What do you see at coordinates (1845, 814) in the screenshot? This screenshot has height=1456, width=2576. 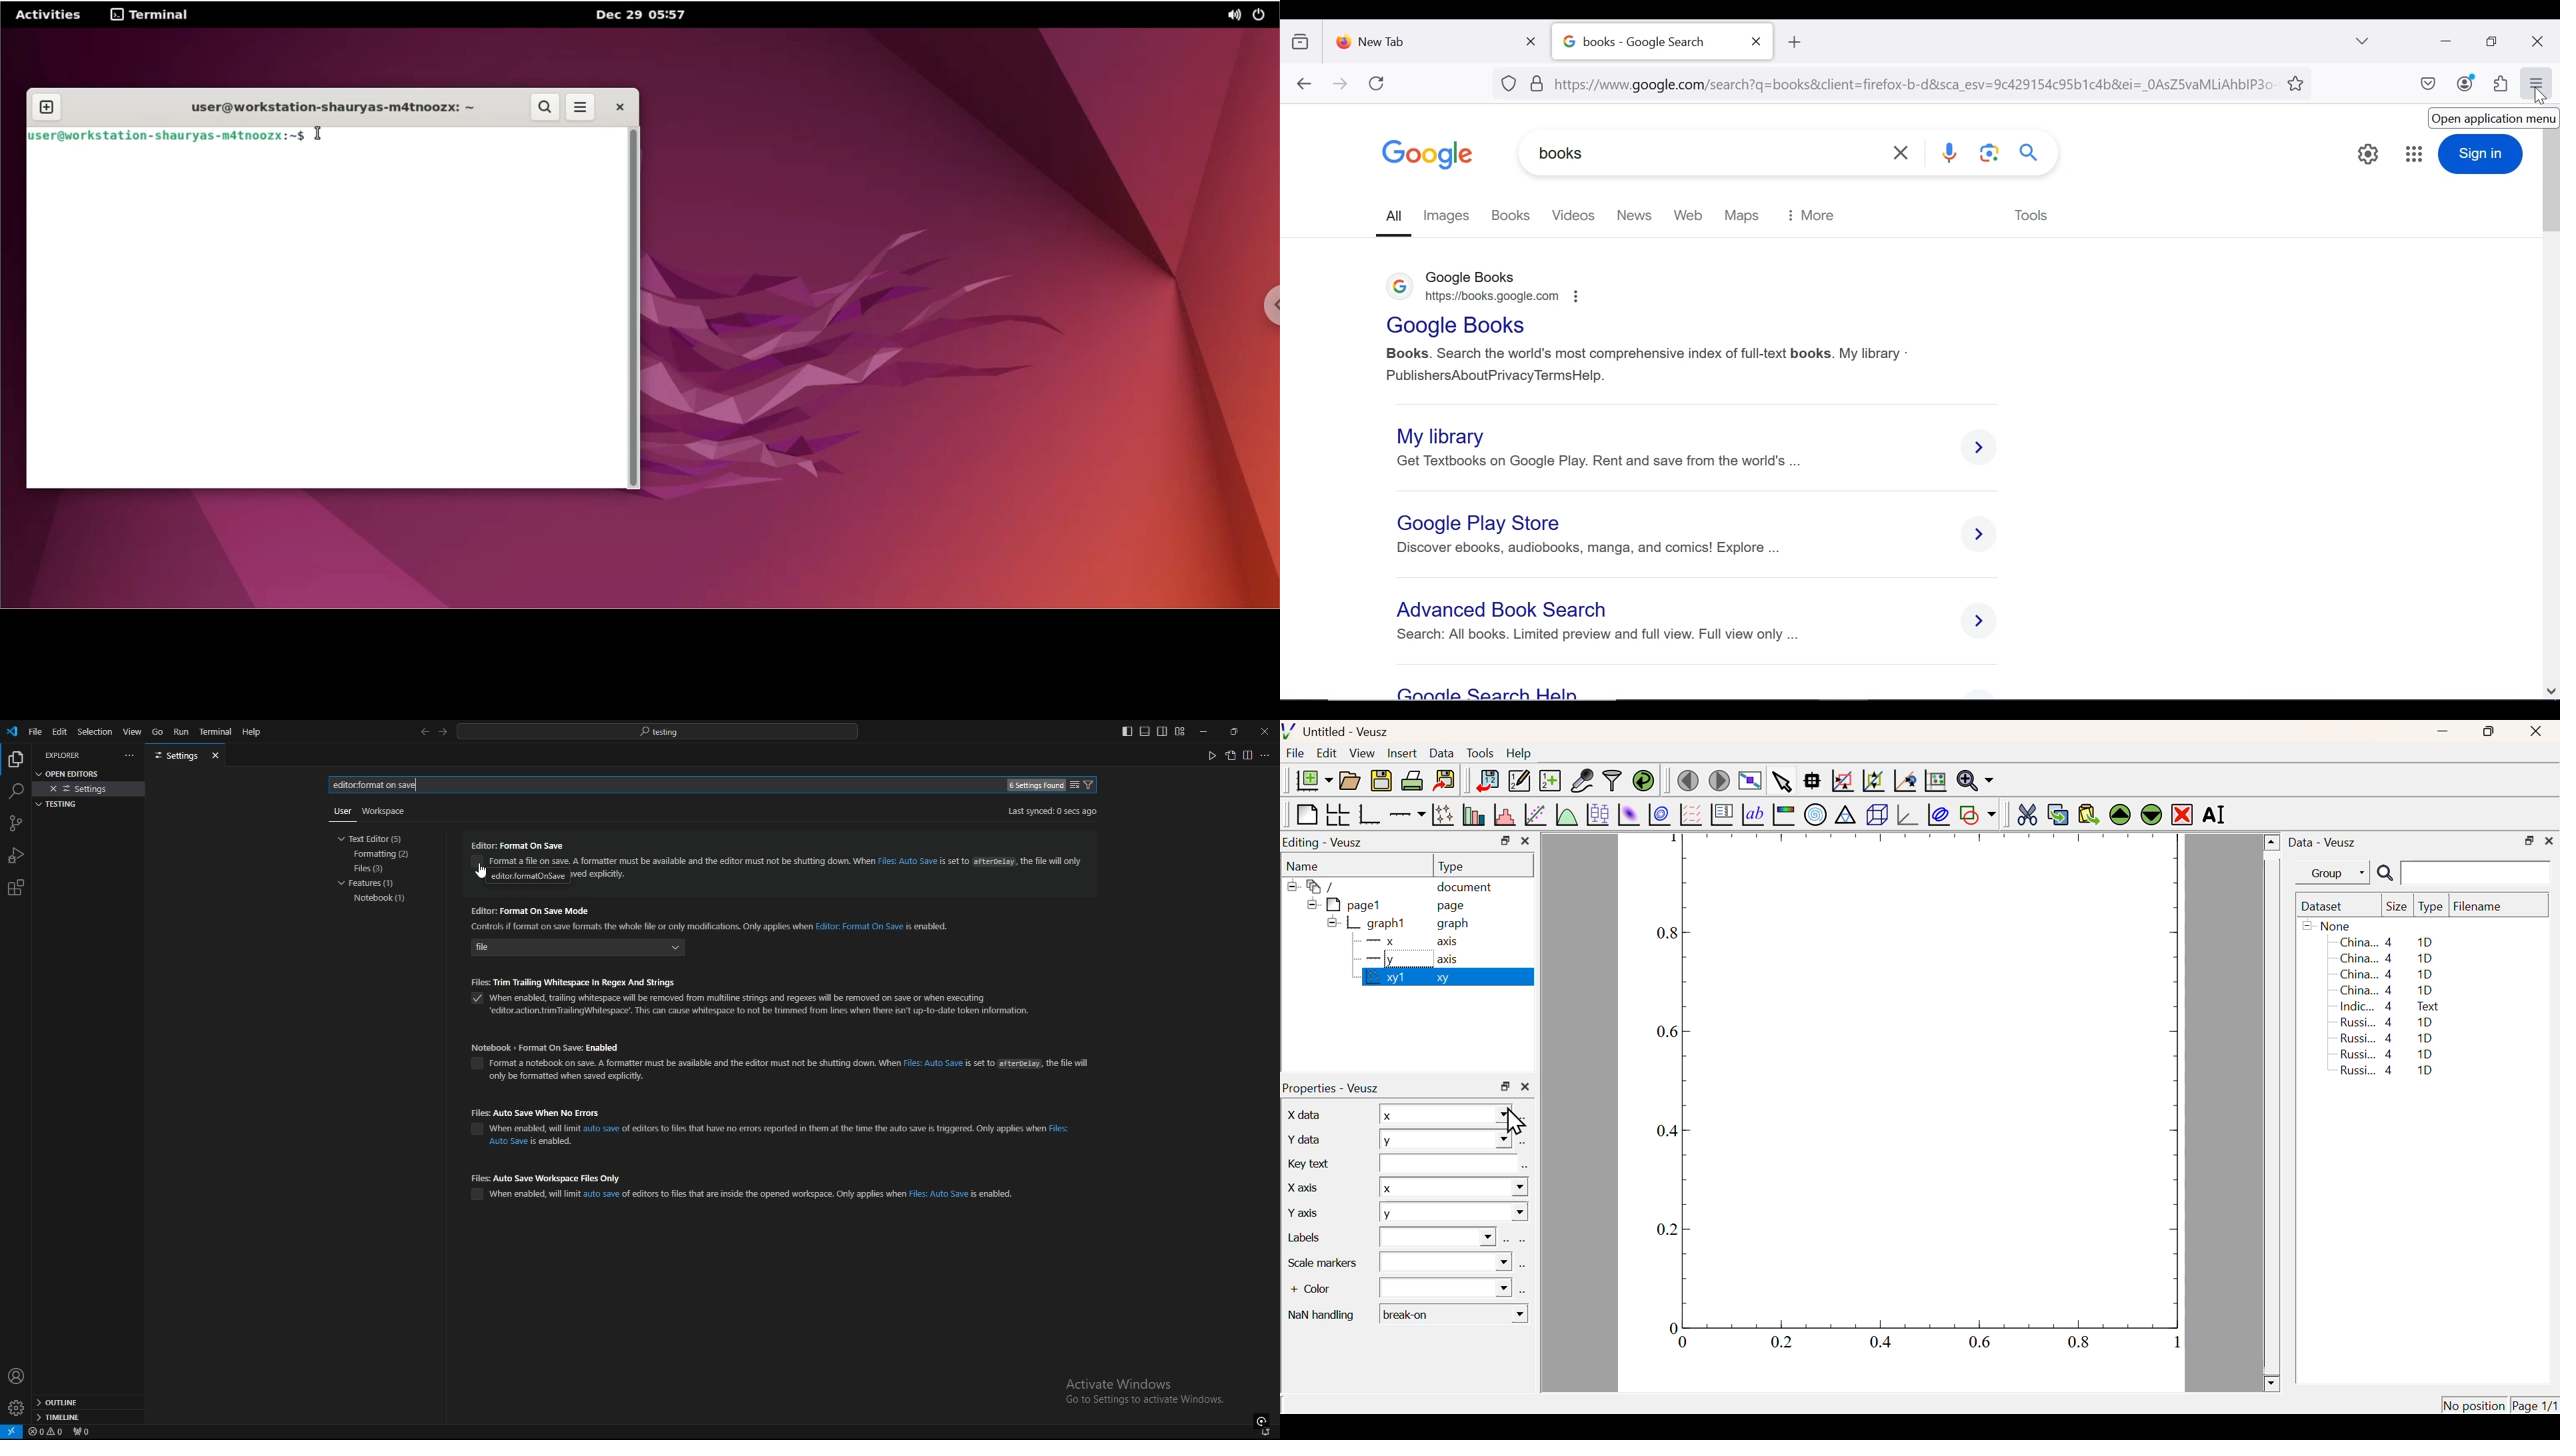 I see `Ternary Graph` at bounding box center [1845, 814].